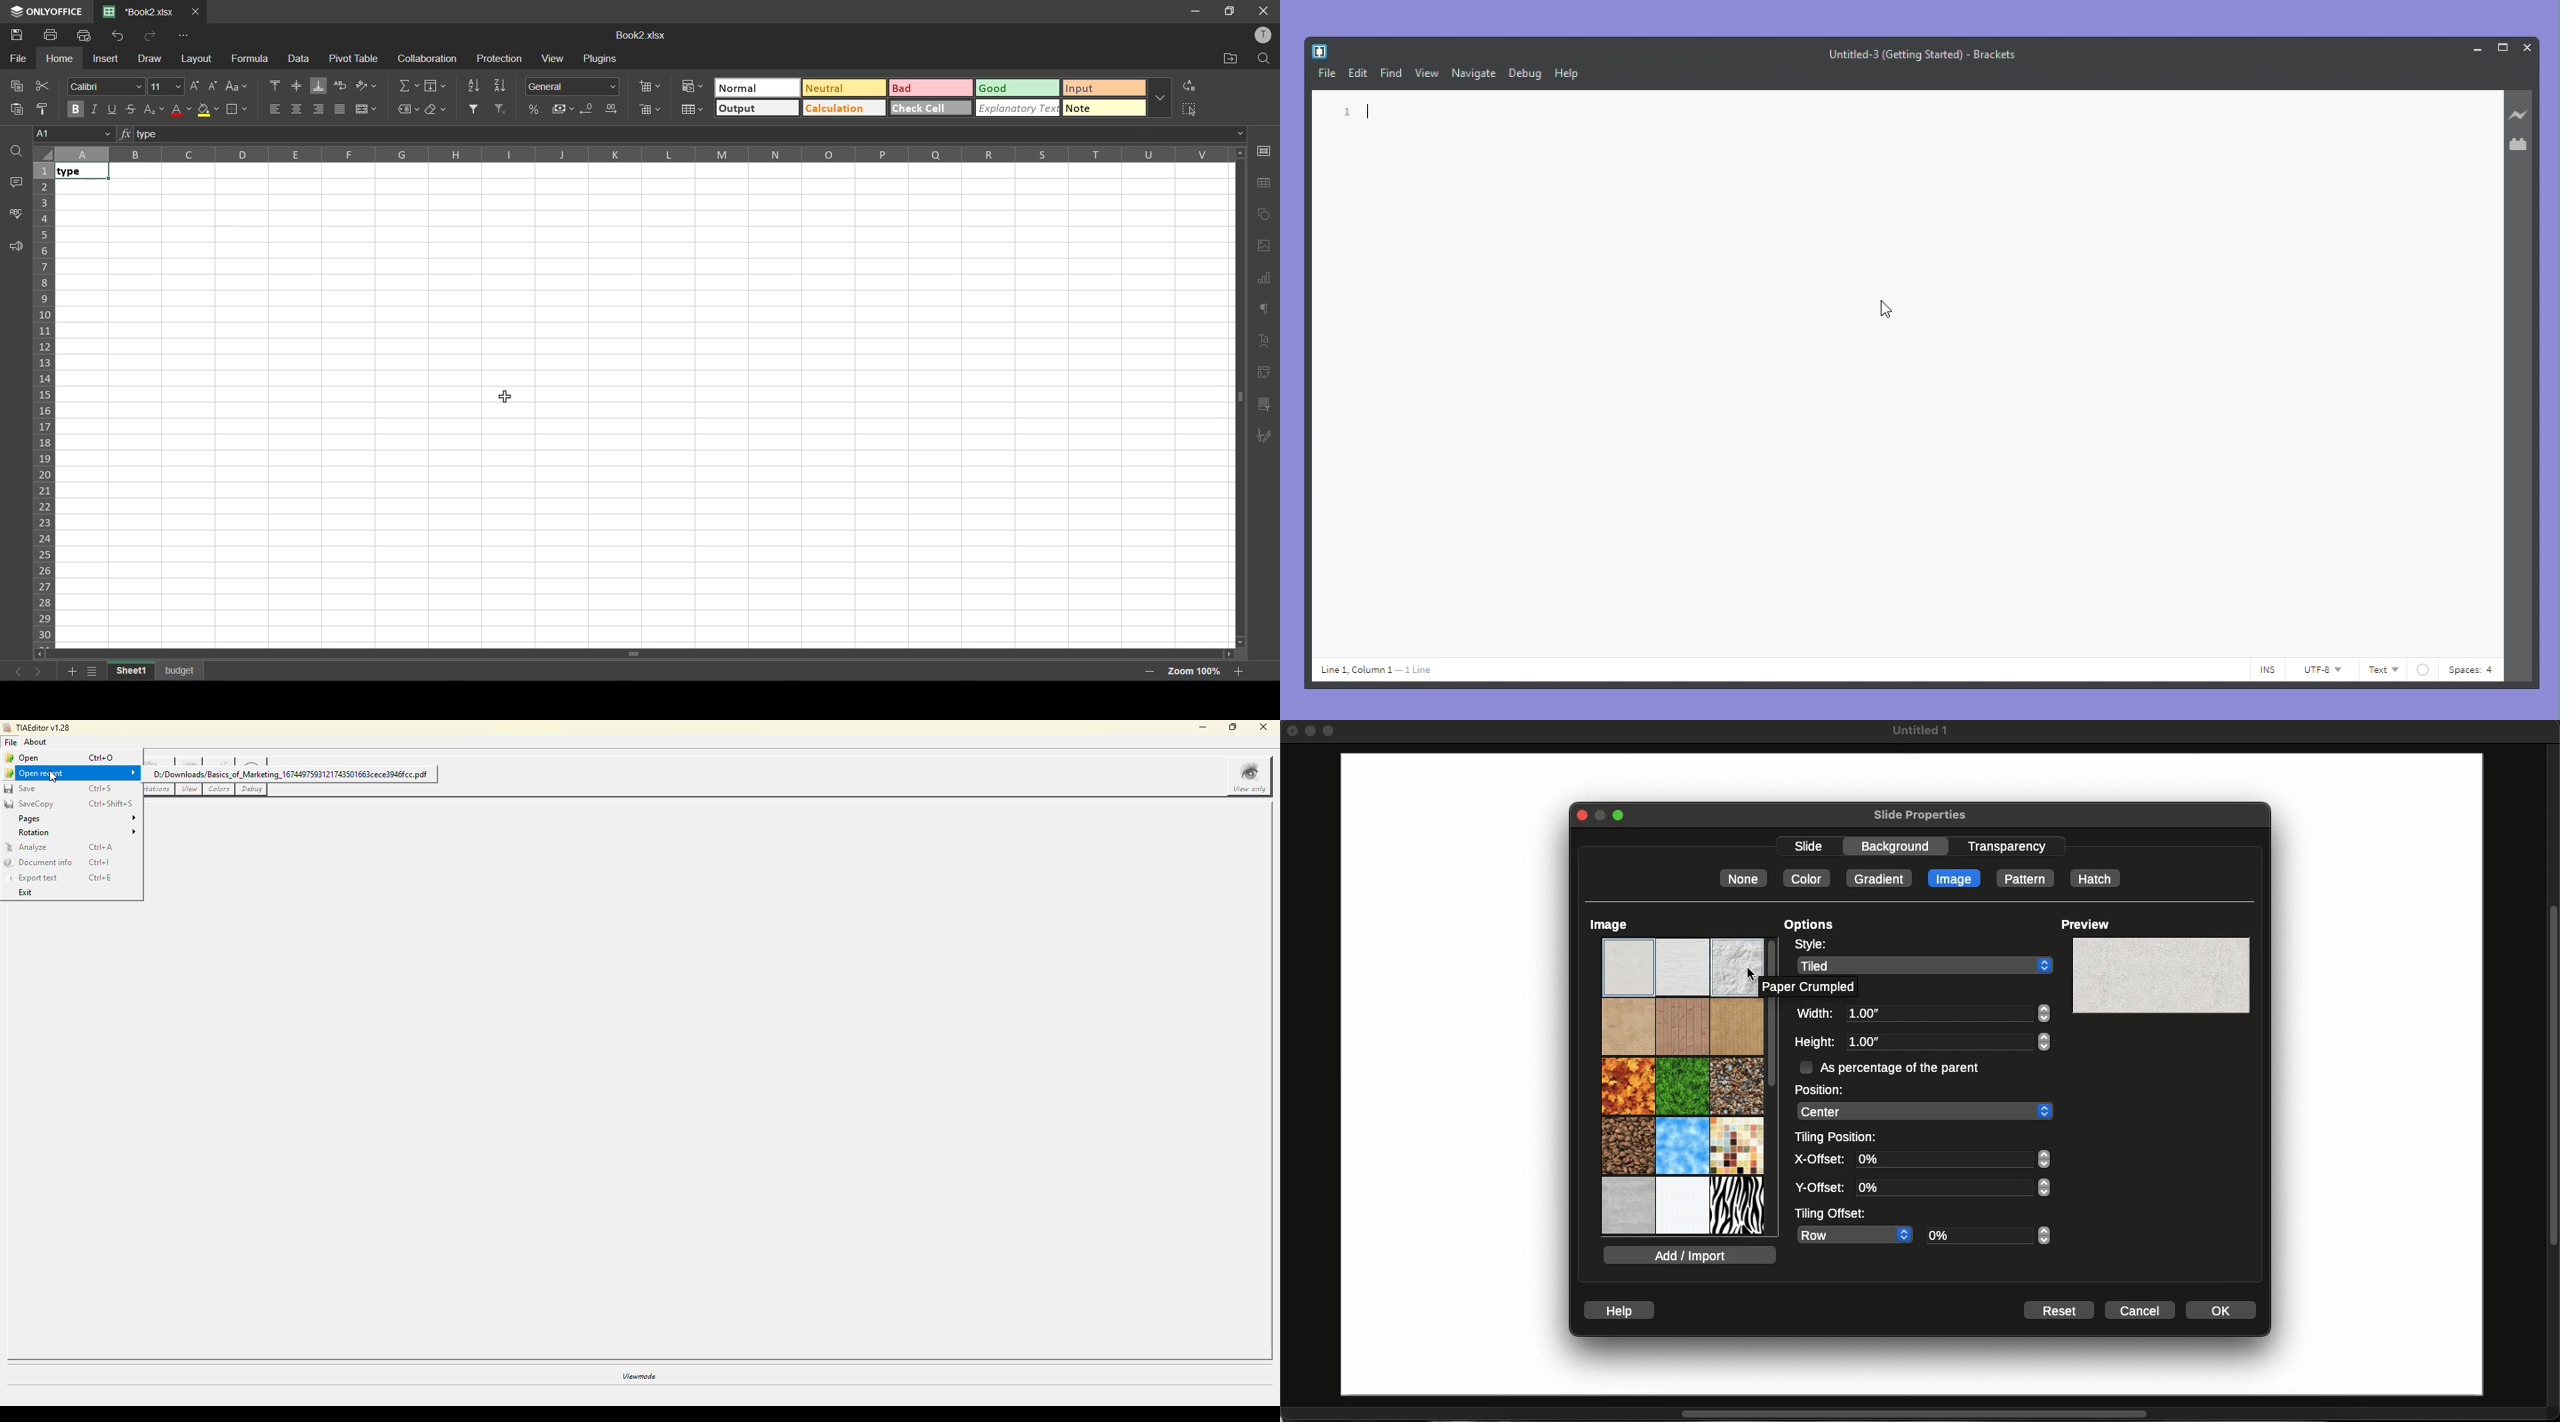 The height and width of the screenshot is (1428, 2576). I want to click on Maximize, so click(2501, 47).